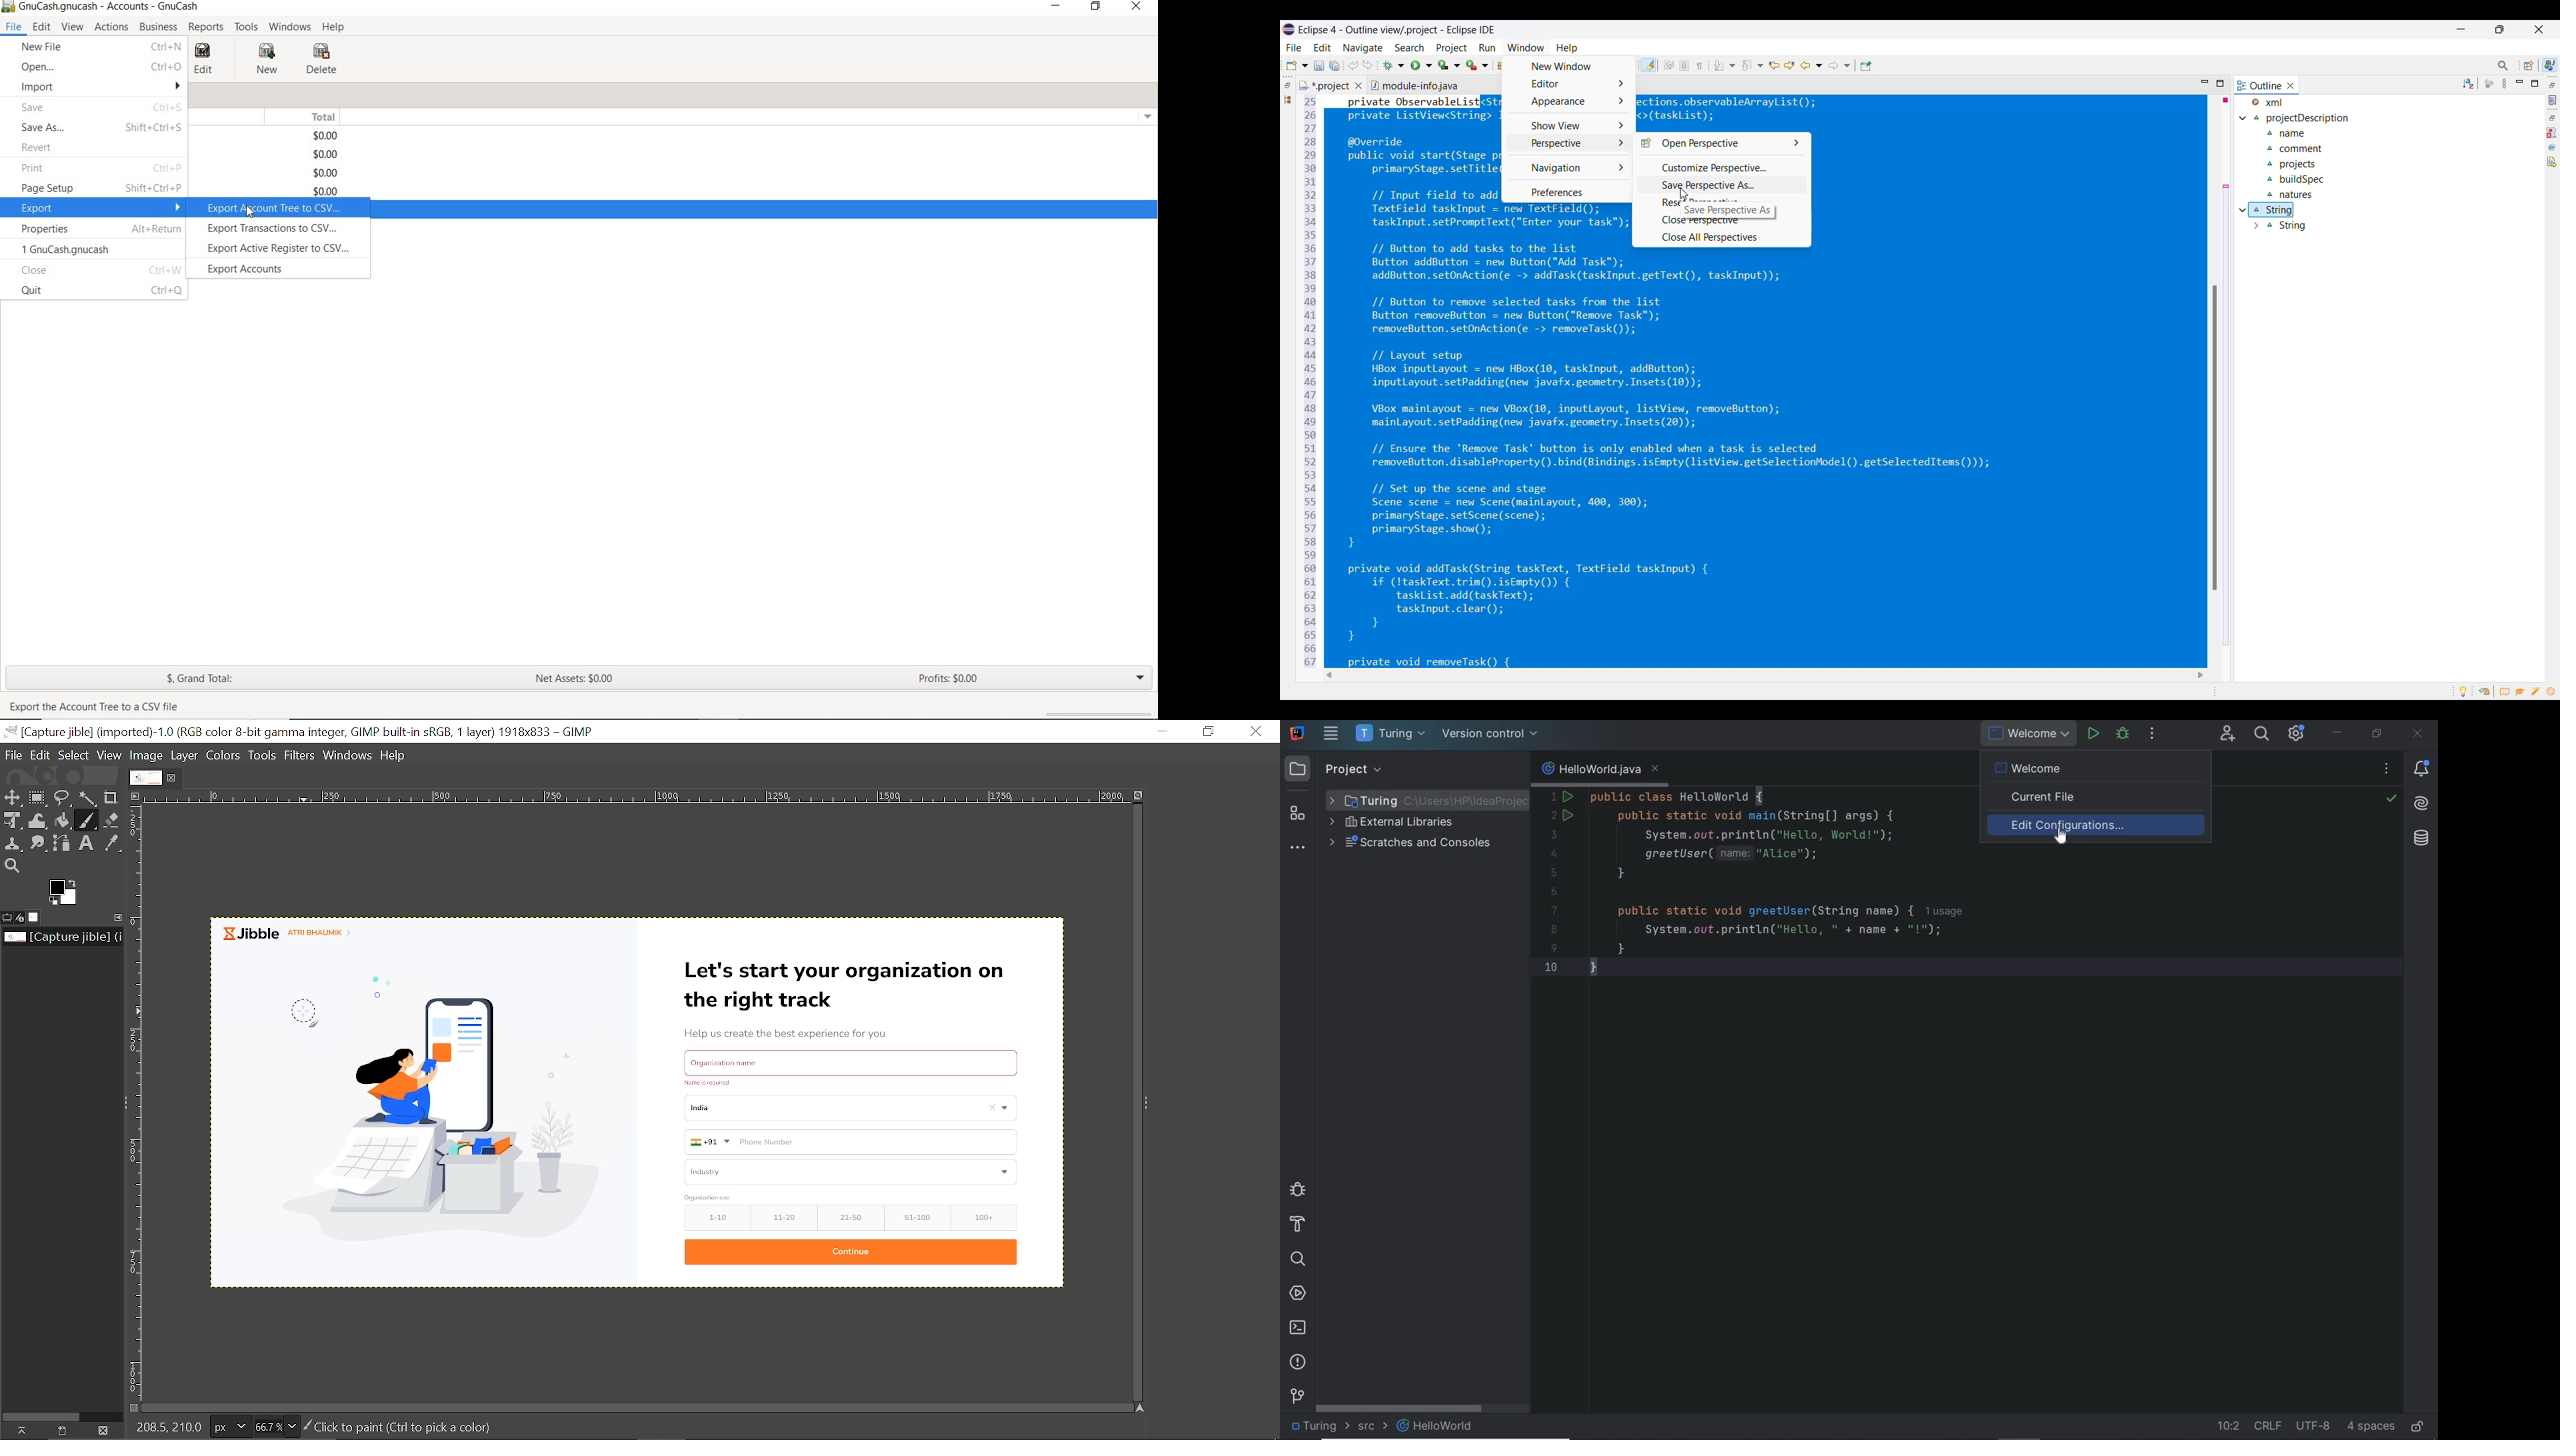  Describe the element at coordinates (185, 757) in the screenshot. I see `Layer` at that location.